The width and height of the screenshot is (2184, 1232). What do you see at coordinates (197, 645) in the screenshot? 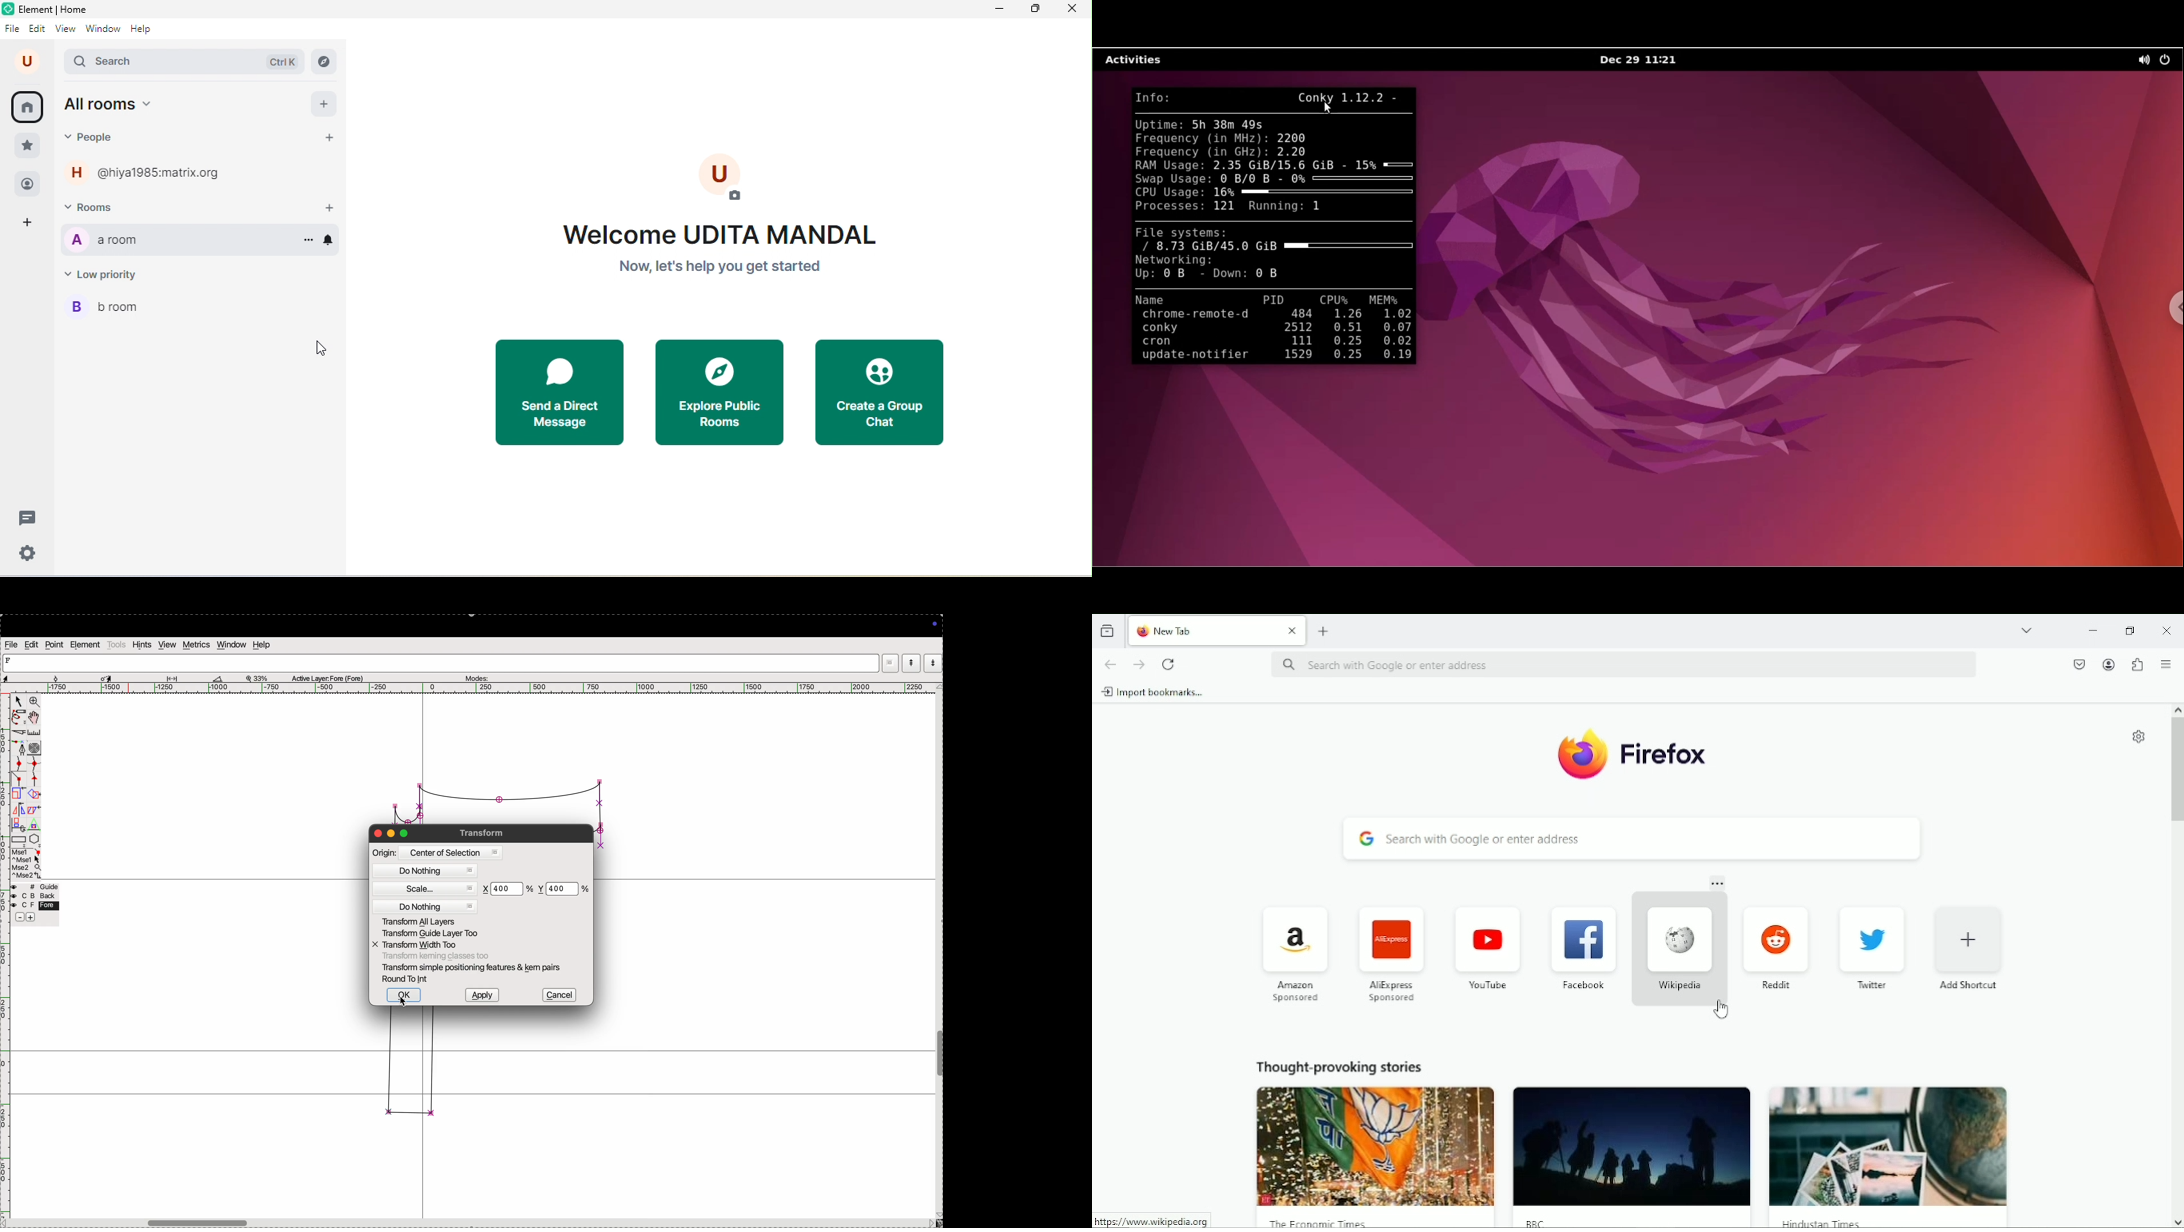
I see `metrics` at bounding box center [197, 645].